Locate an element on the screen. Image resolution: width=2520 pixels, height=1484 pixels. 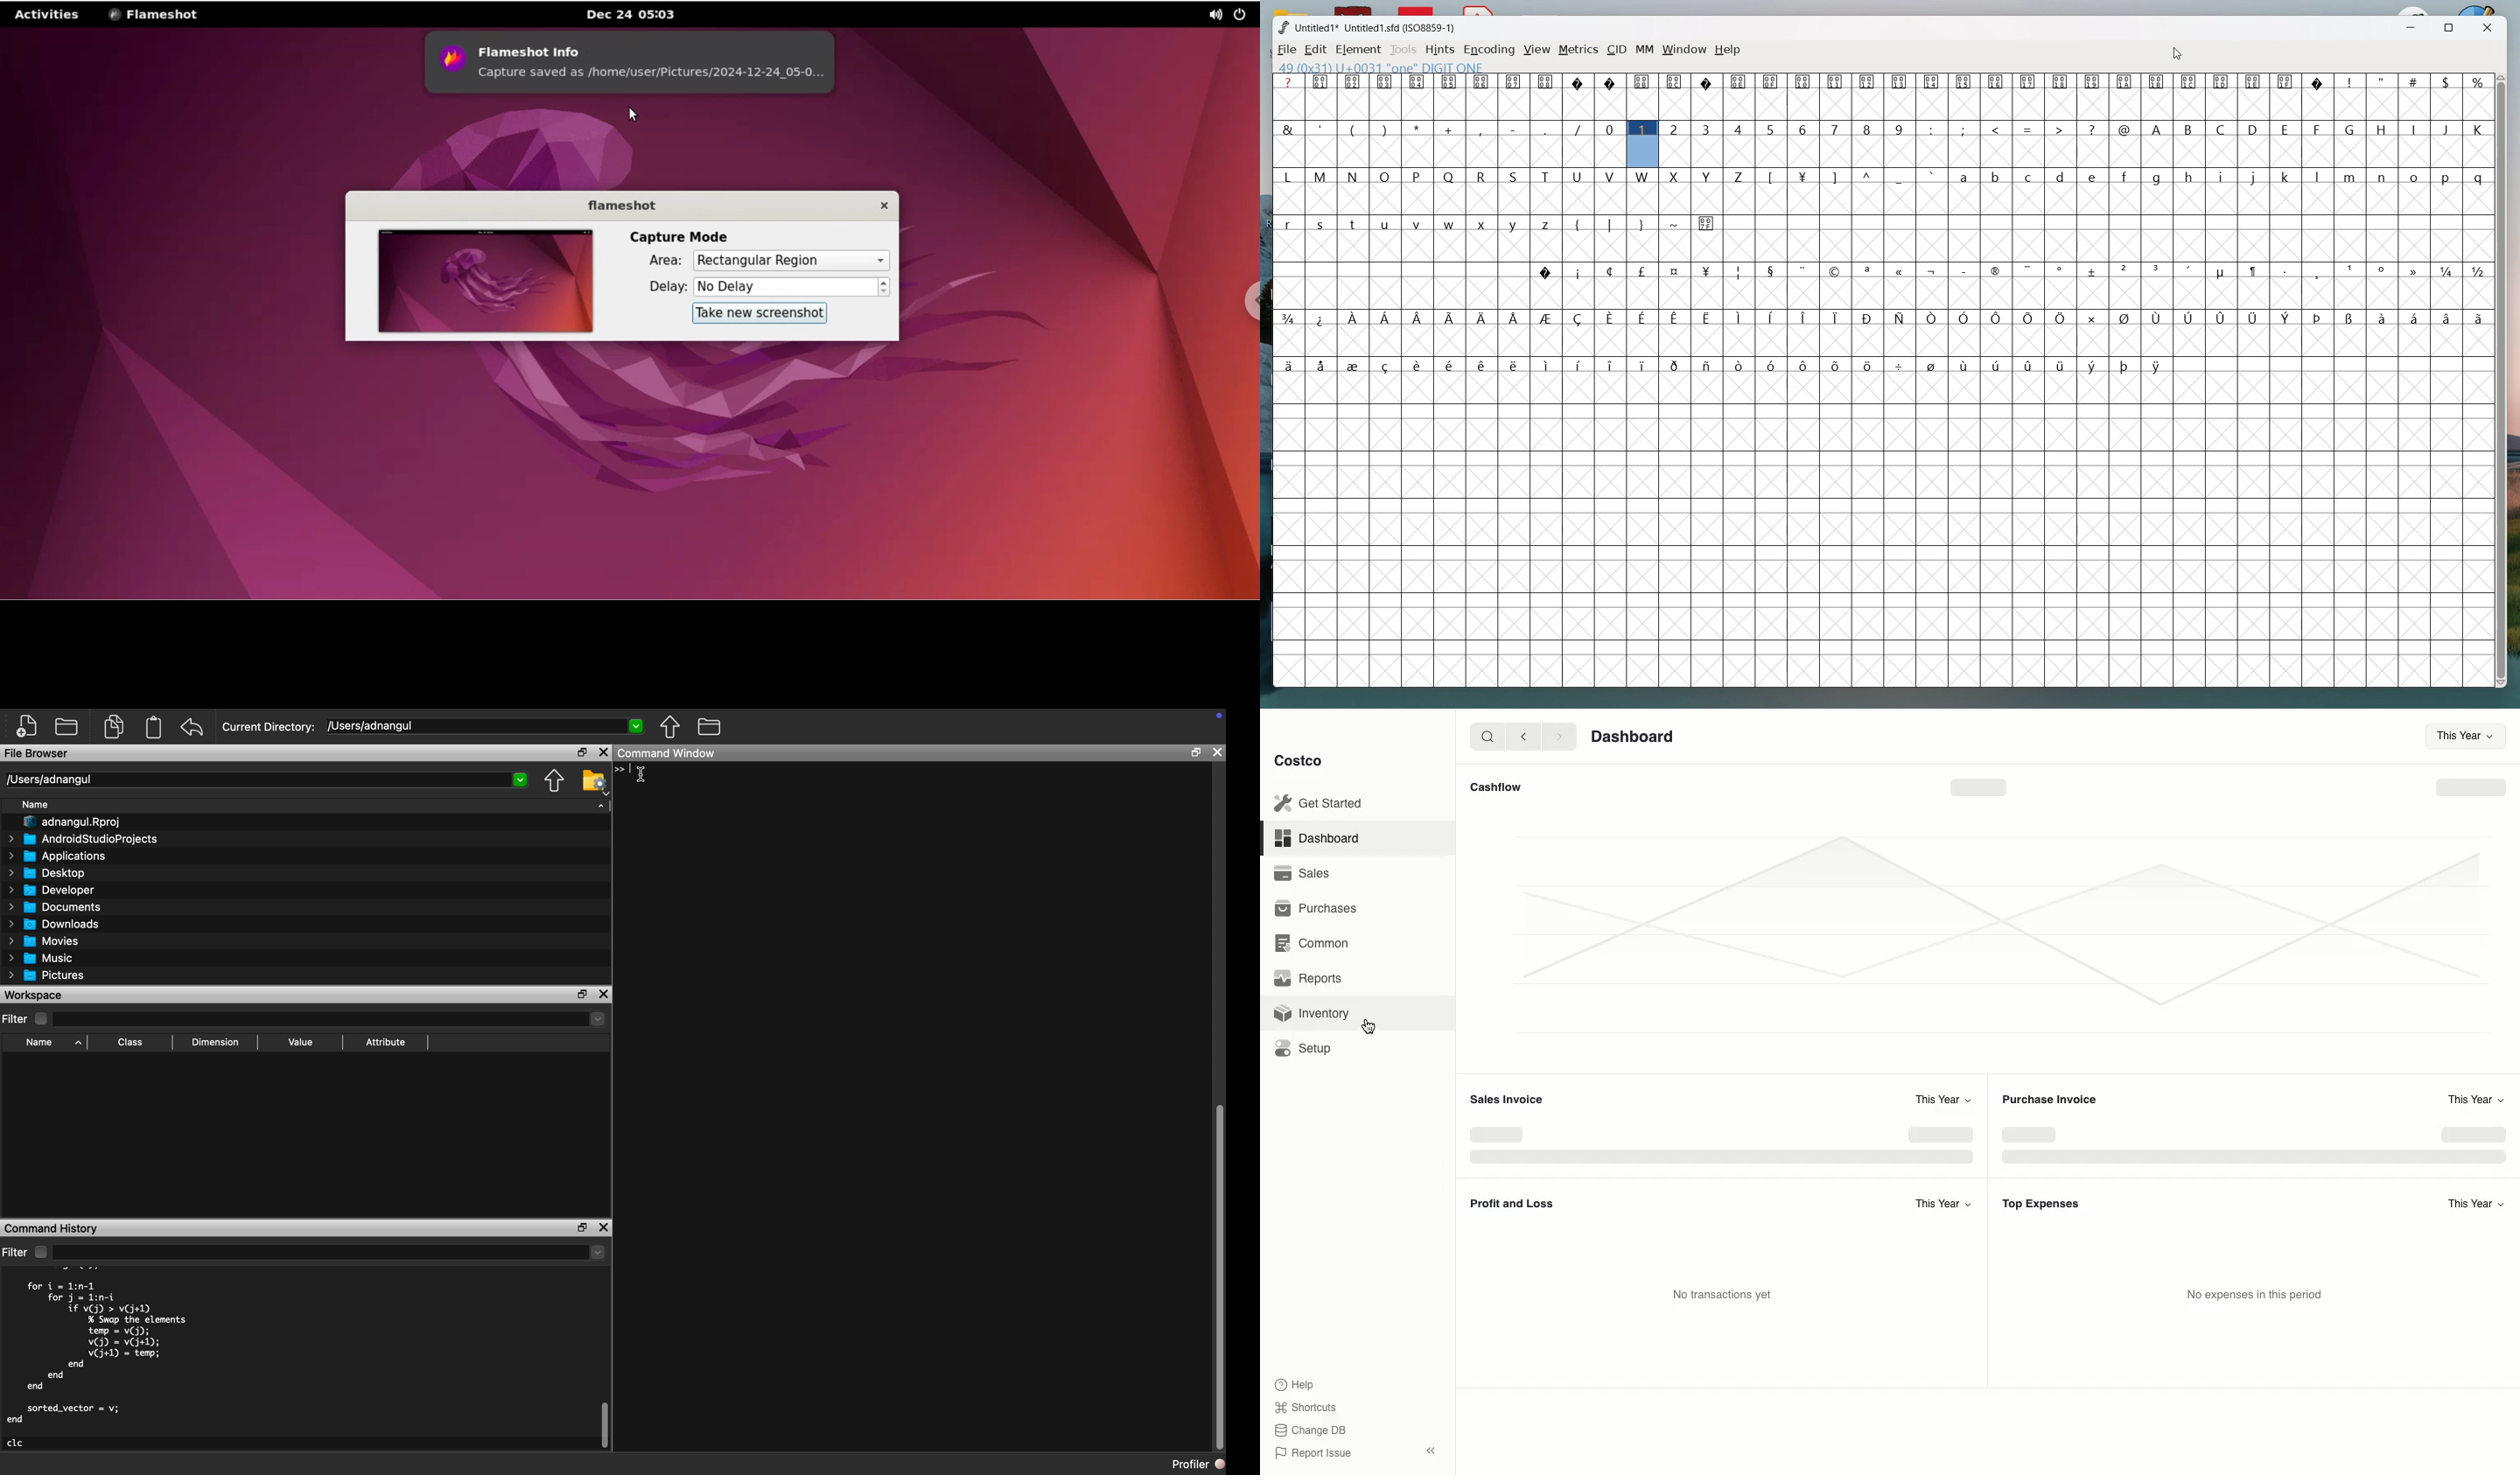
increment or decrement delay is located at coordinates (885, 286).